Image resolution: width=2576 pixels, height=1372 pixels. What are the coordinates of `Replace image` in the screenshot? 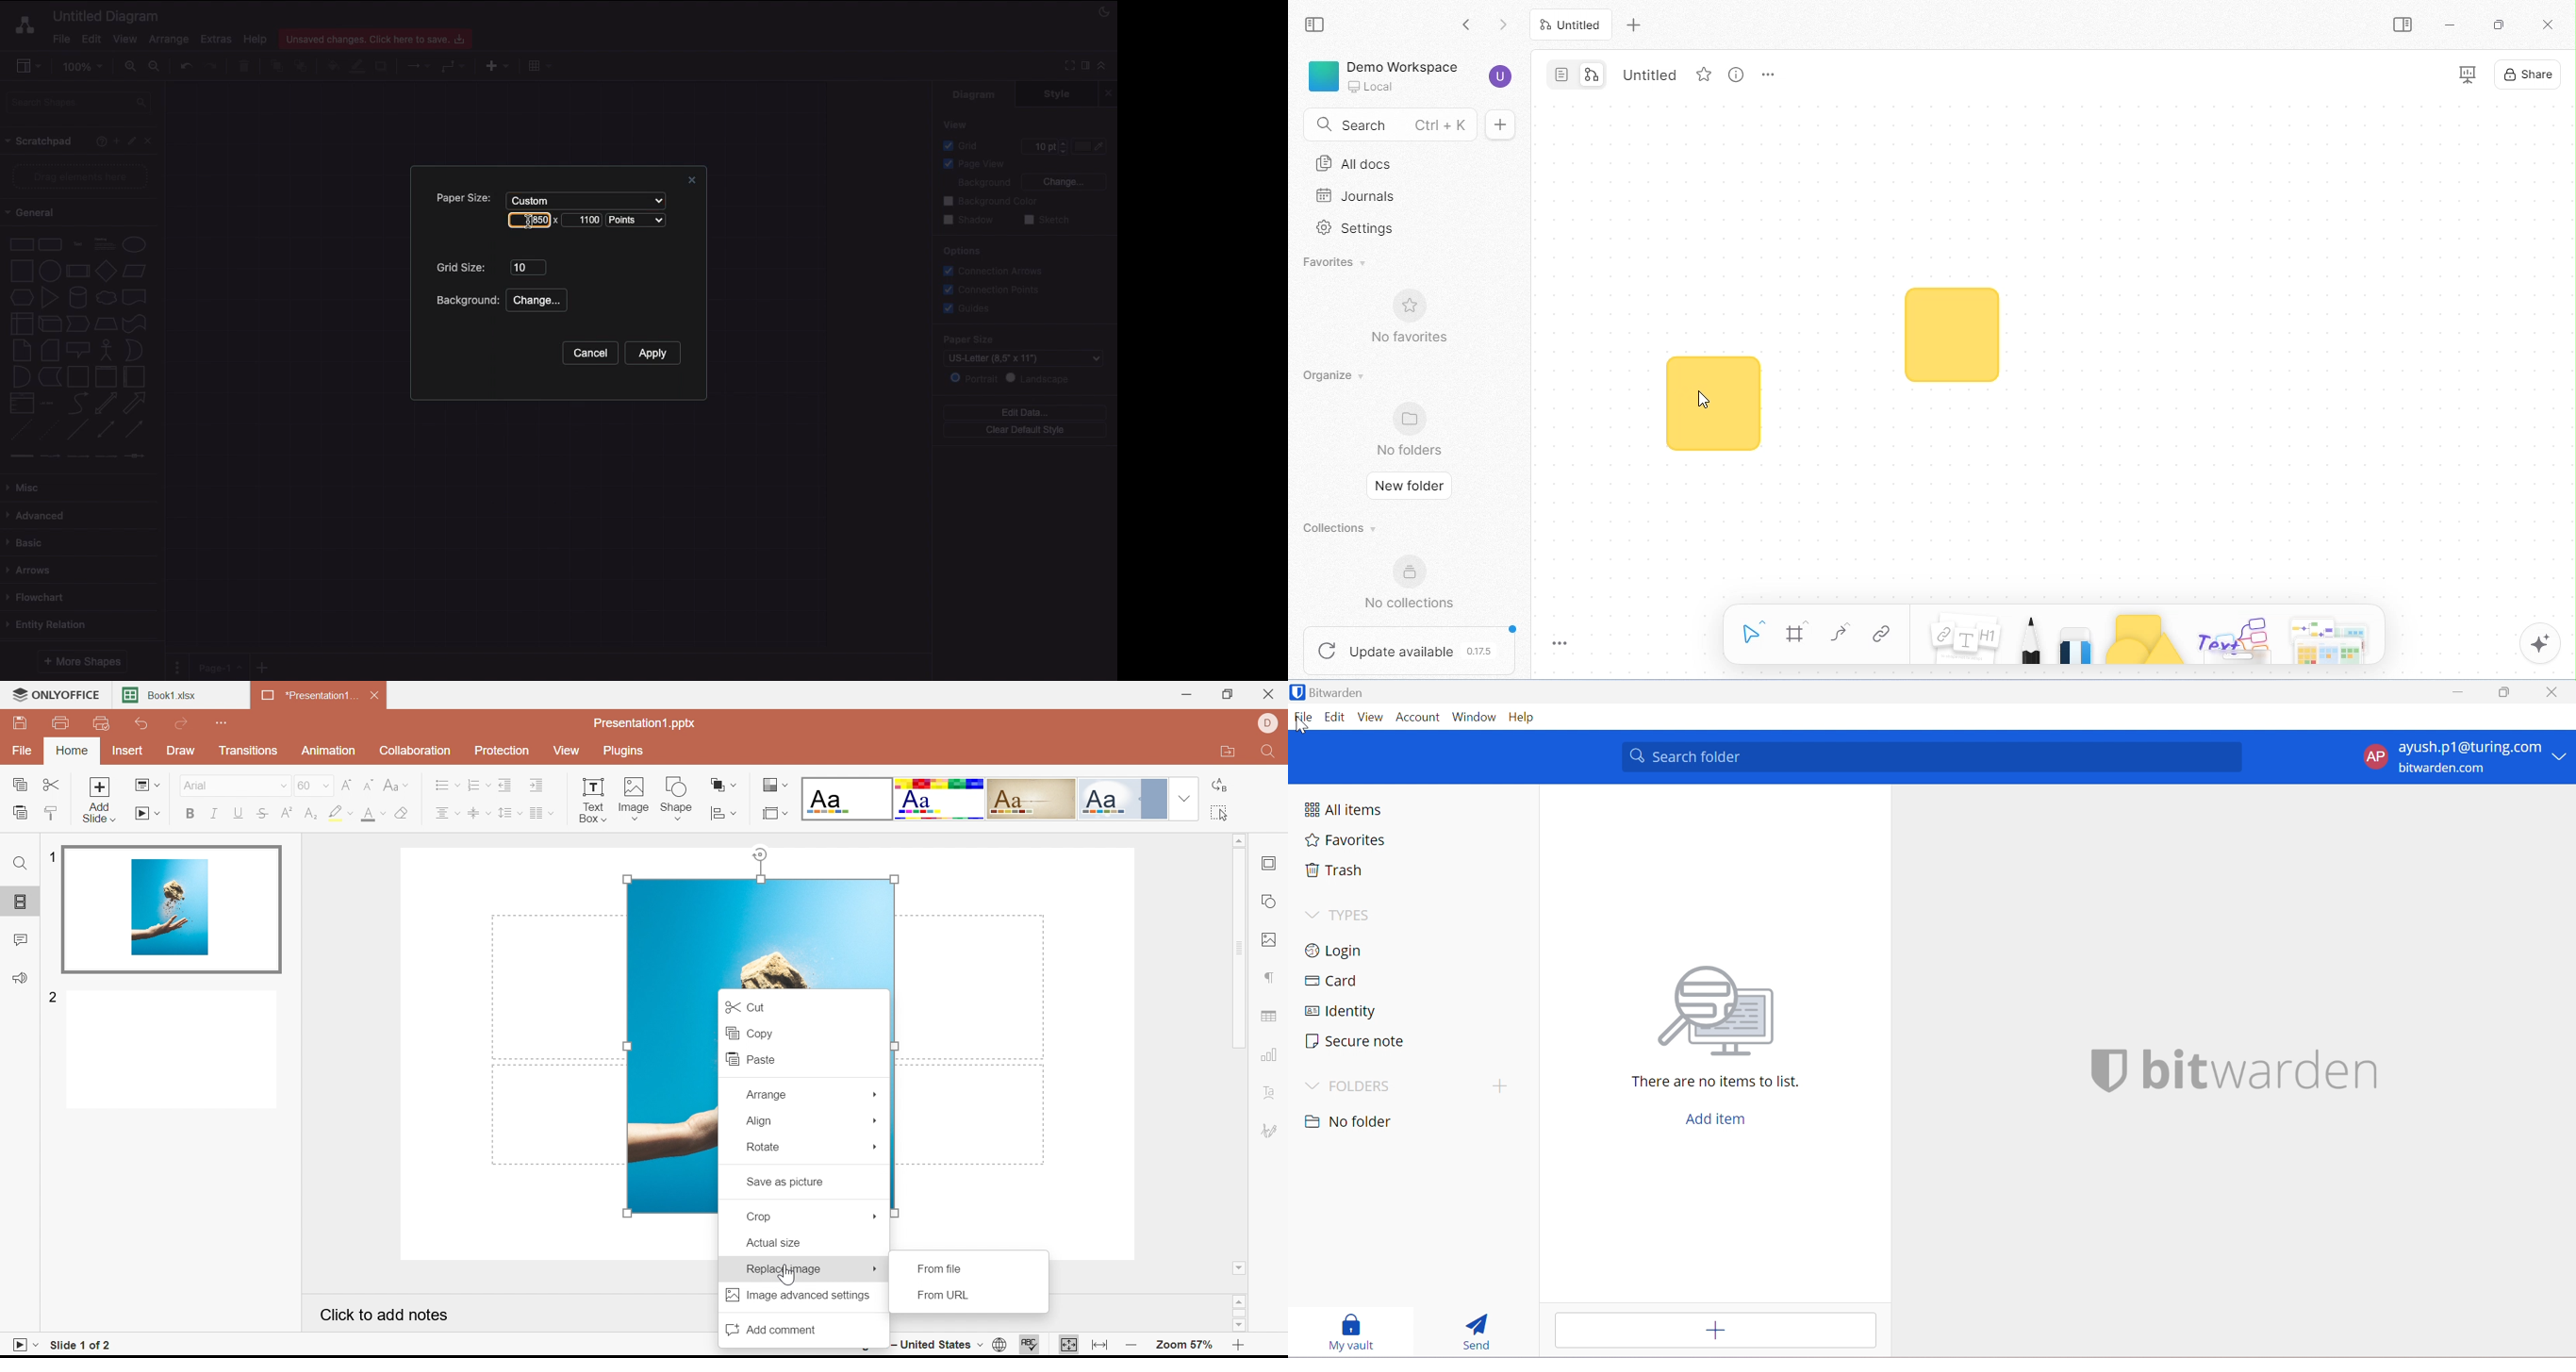 It's located at (783, 1269).